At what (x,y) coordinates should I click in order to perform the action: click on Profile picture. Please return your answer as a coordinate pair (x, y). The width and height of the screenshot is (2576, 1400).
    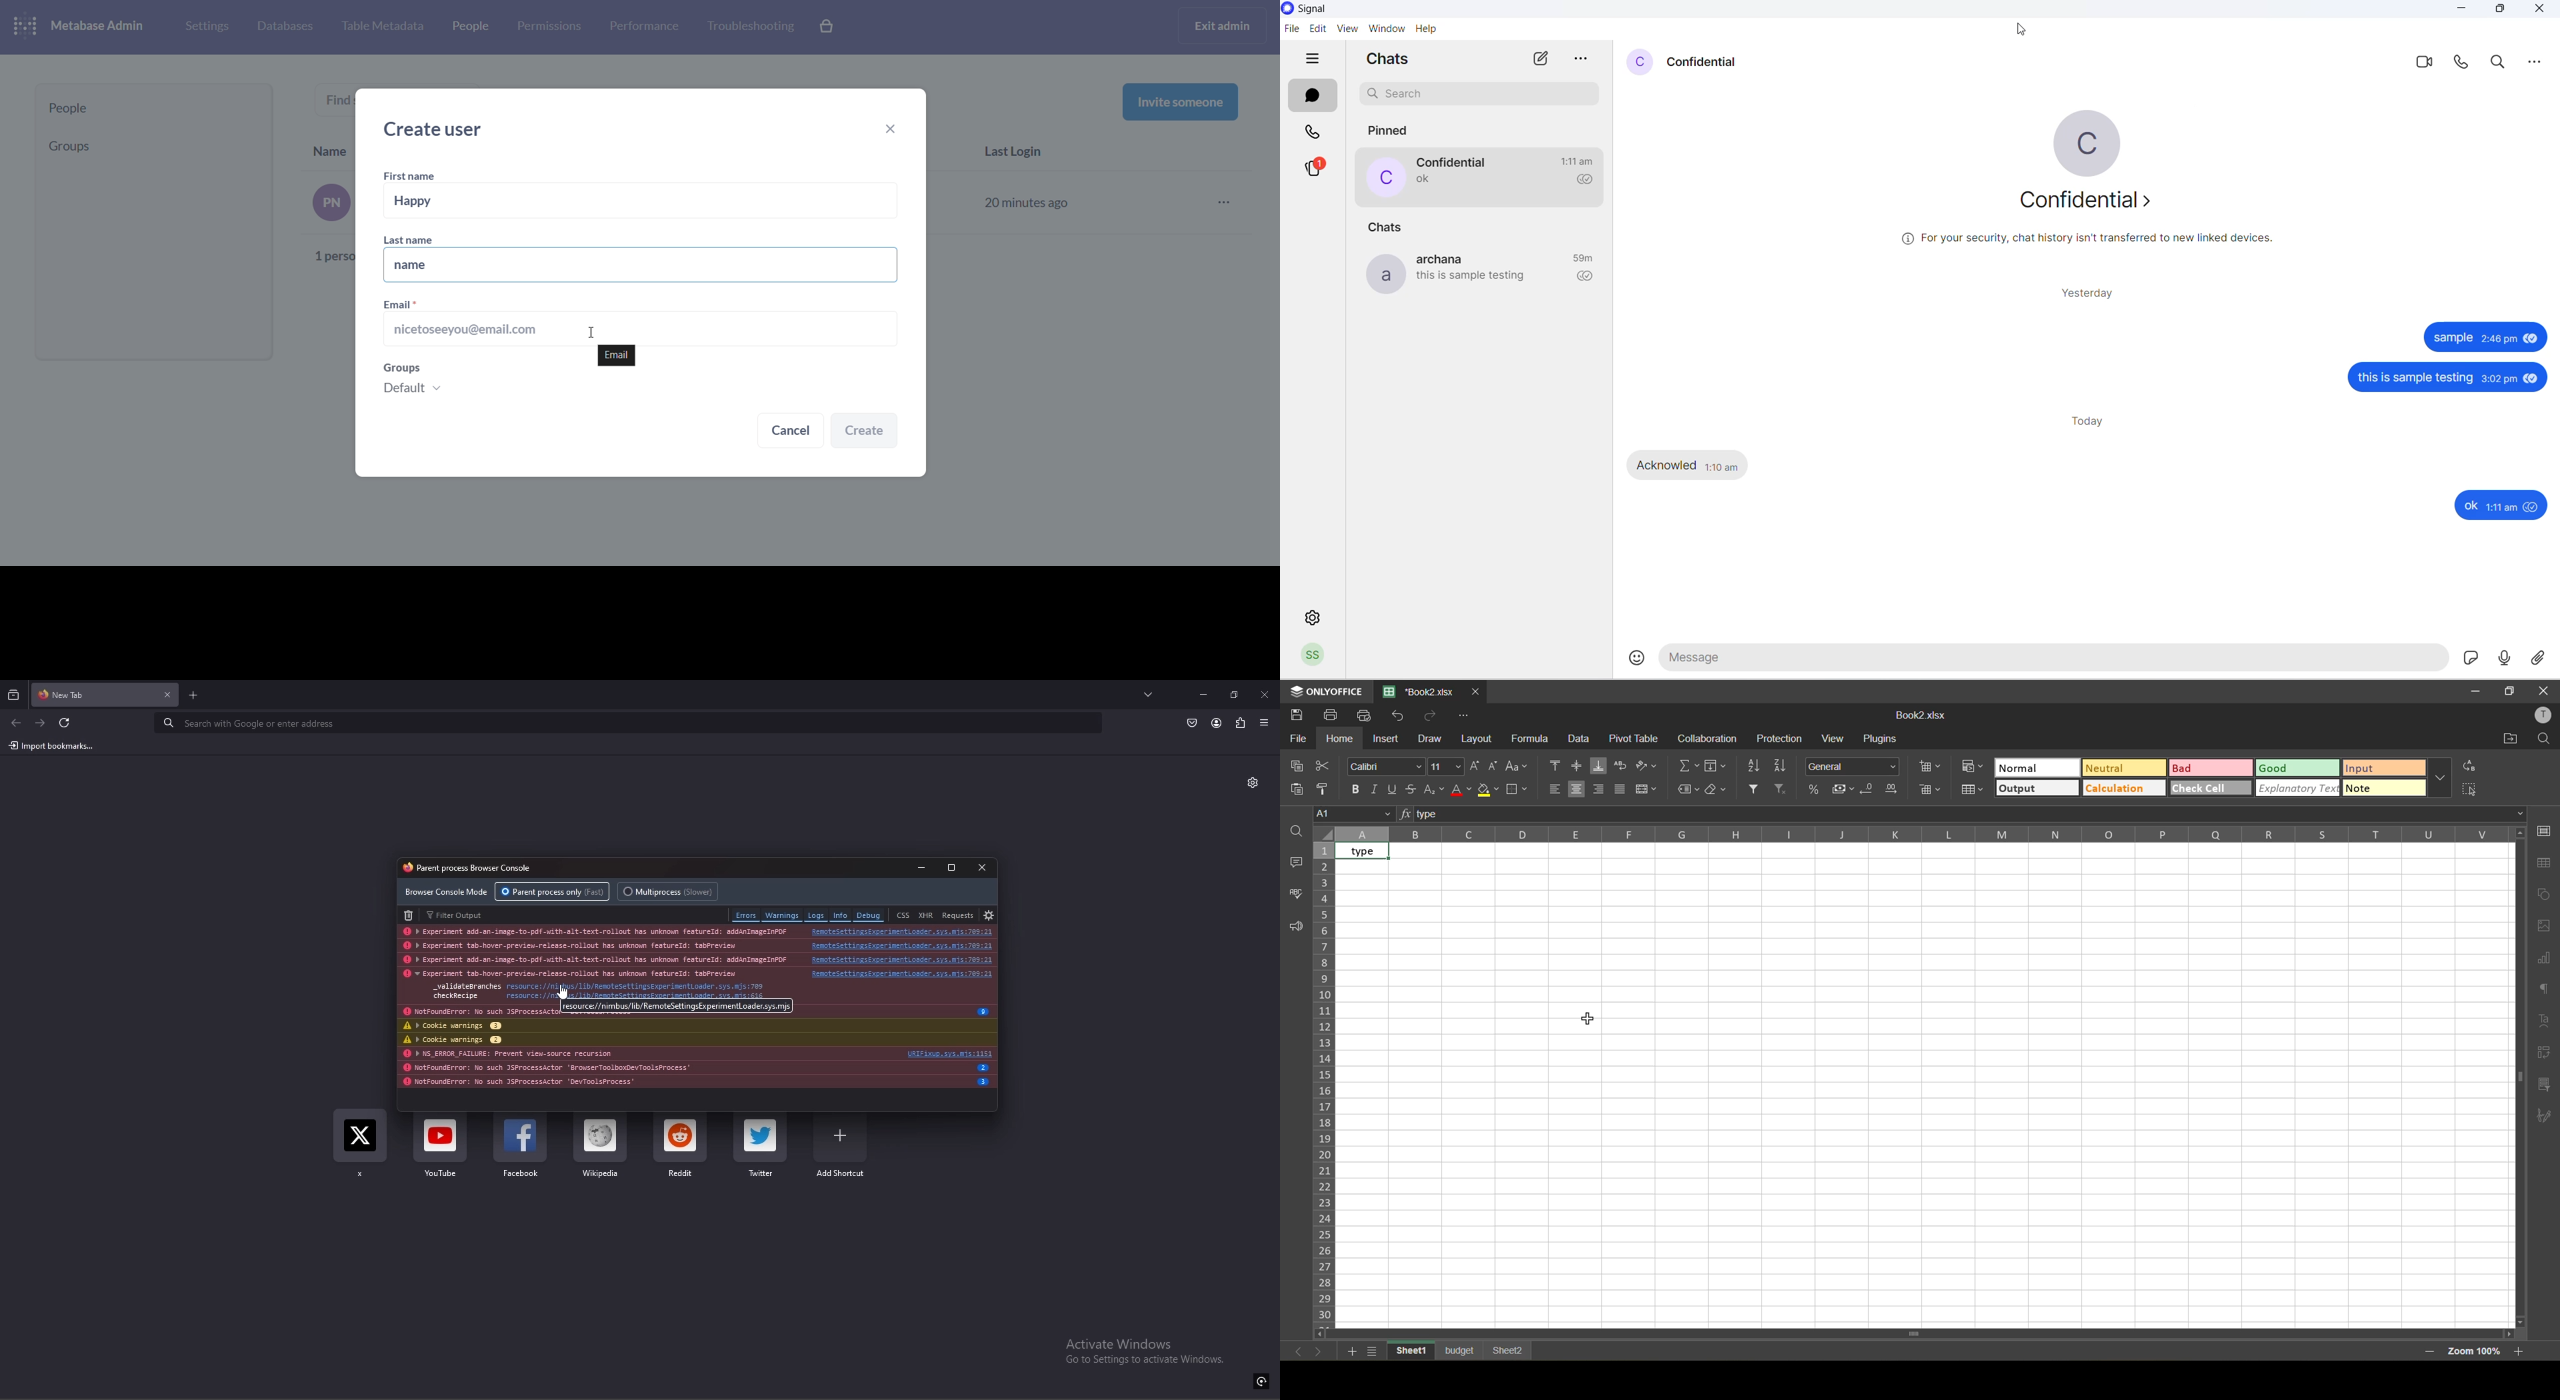
    Looking at the image, I should click on (1315, 658).